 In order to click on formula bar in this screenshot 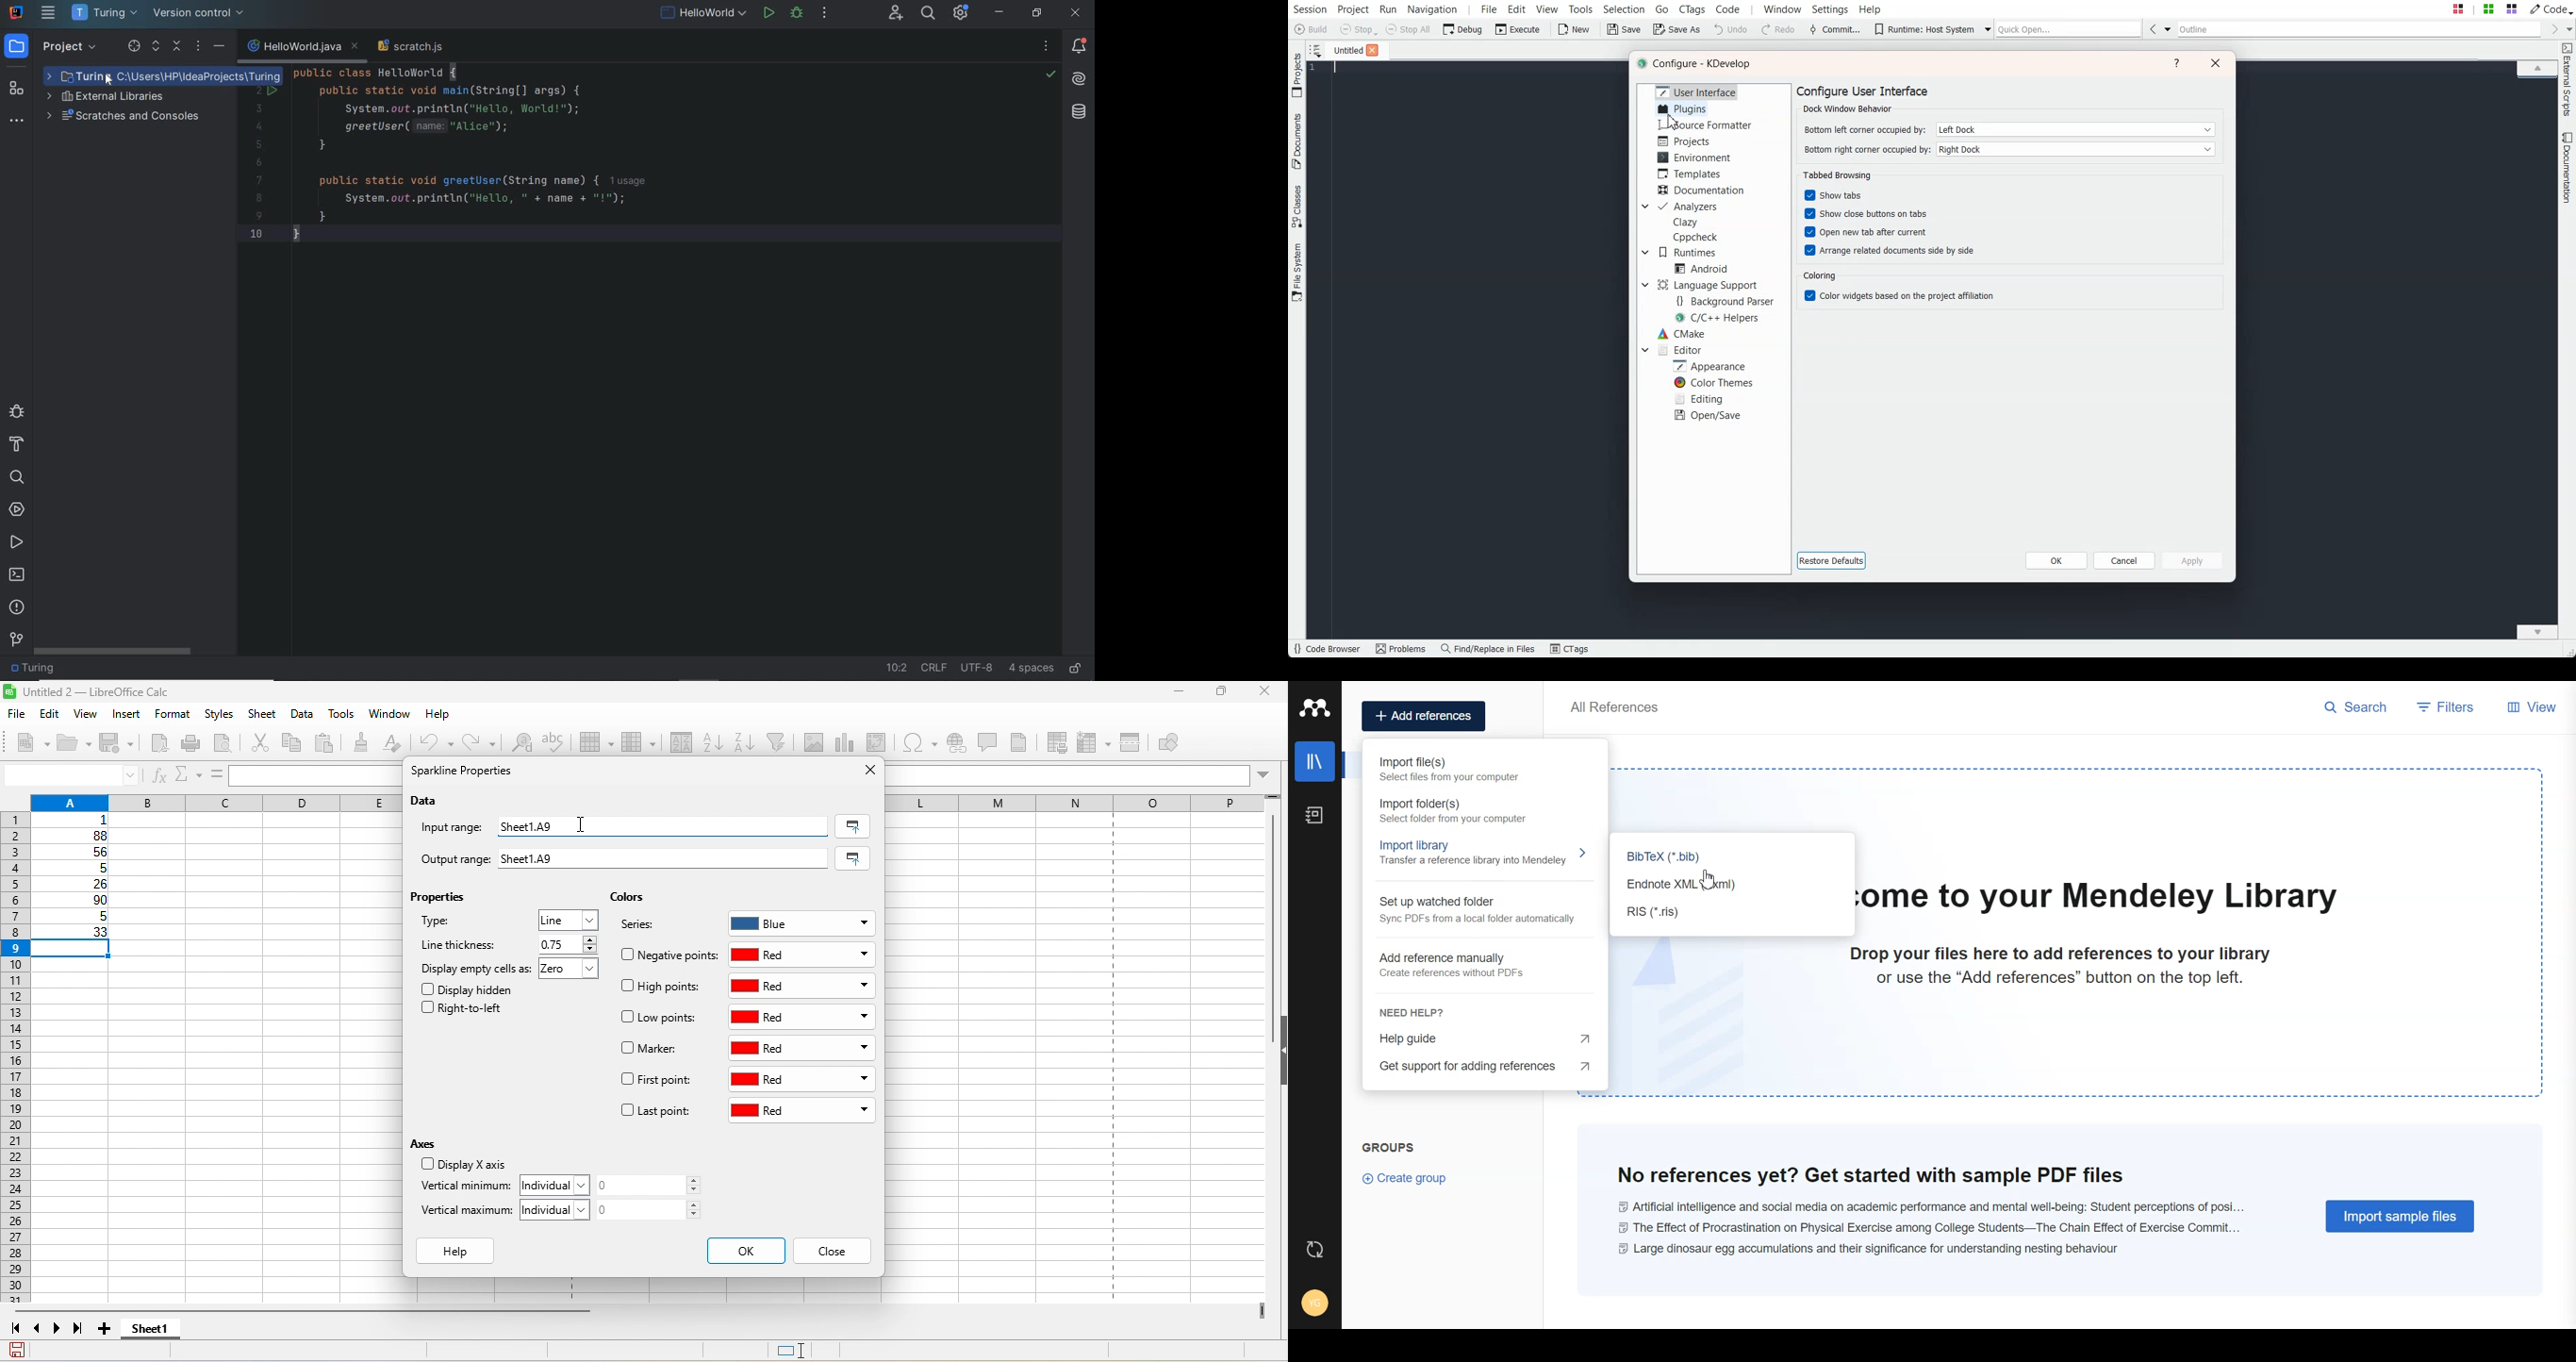, I will do `click(1083, 774)`.